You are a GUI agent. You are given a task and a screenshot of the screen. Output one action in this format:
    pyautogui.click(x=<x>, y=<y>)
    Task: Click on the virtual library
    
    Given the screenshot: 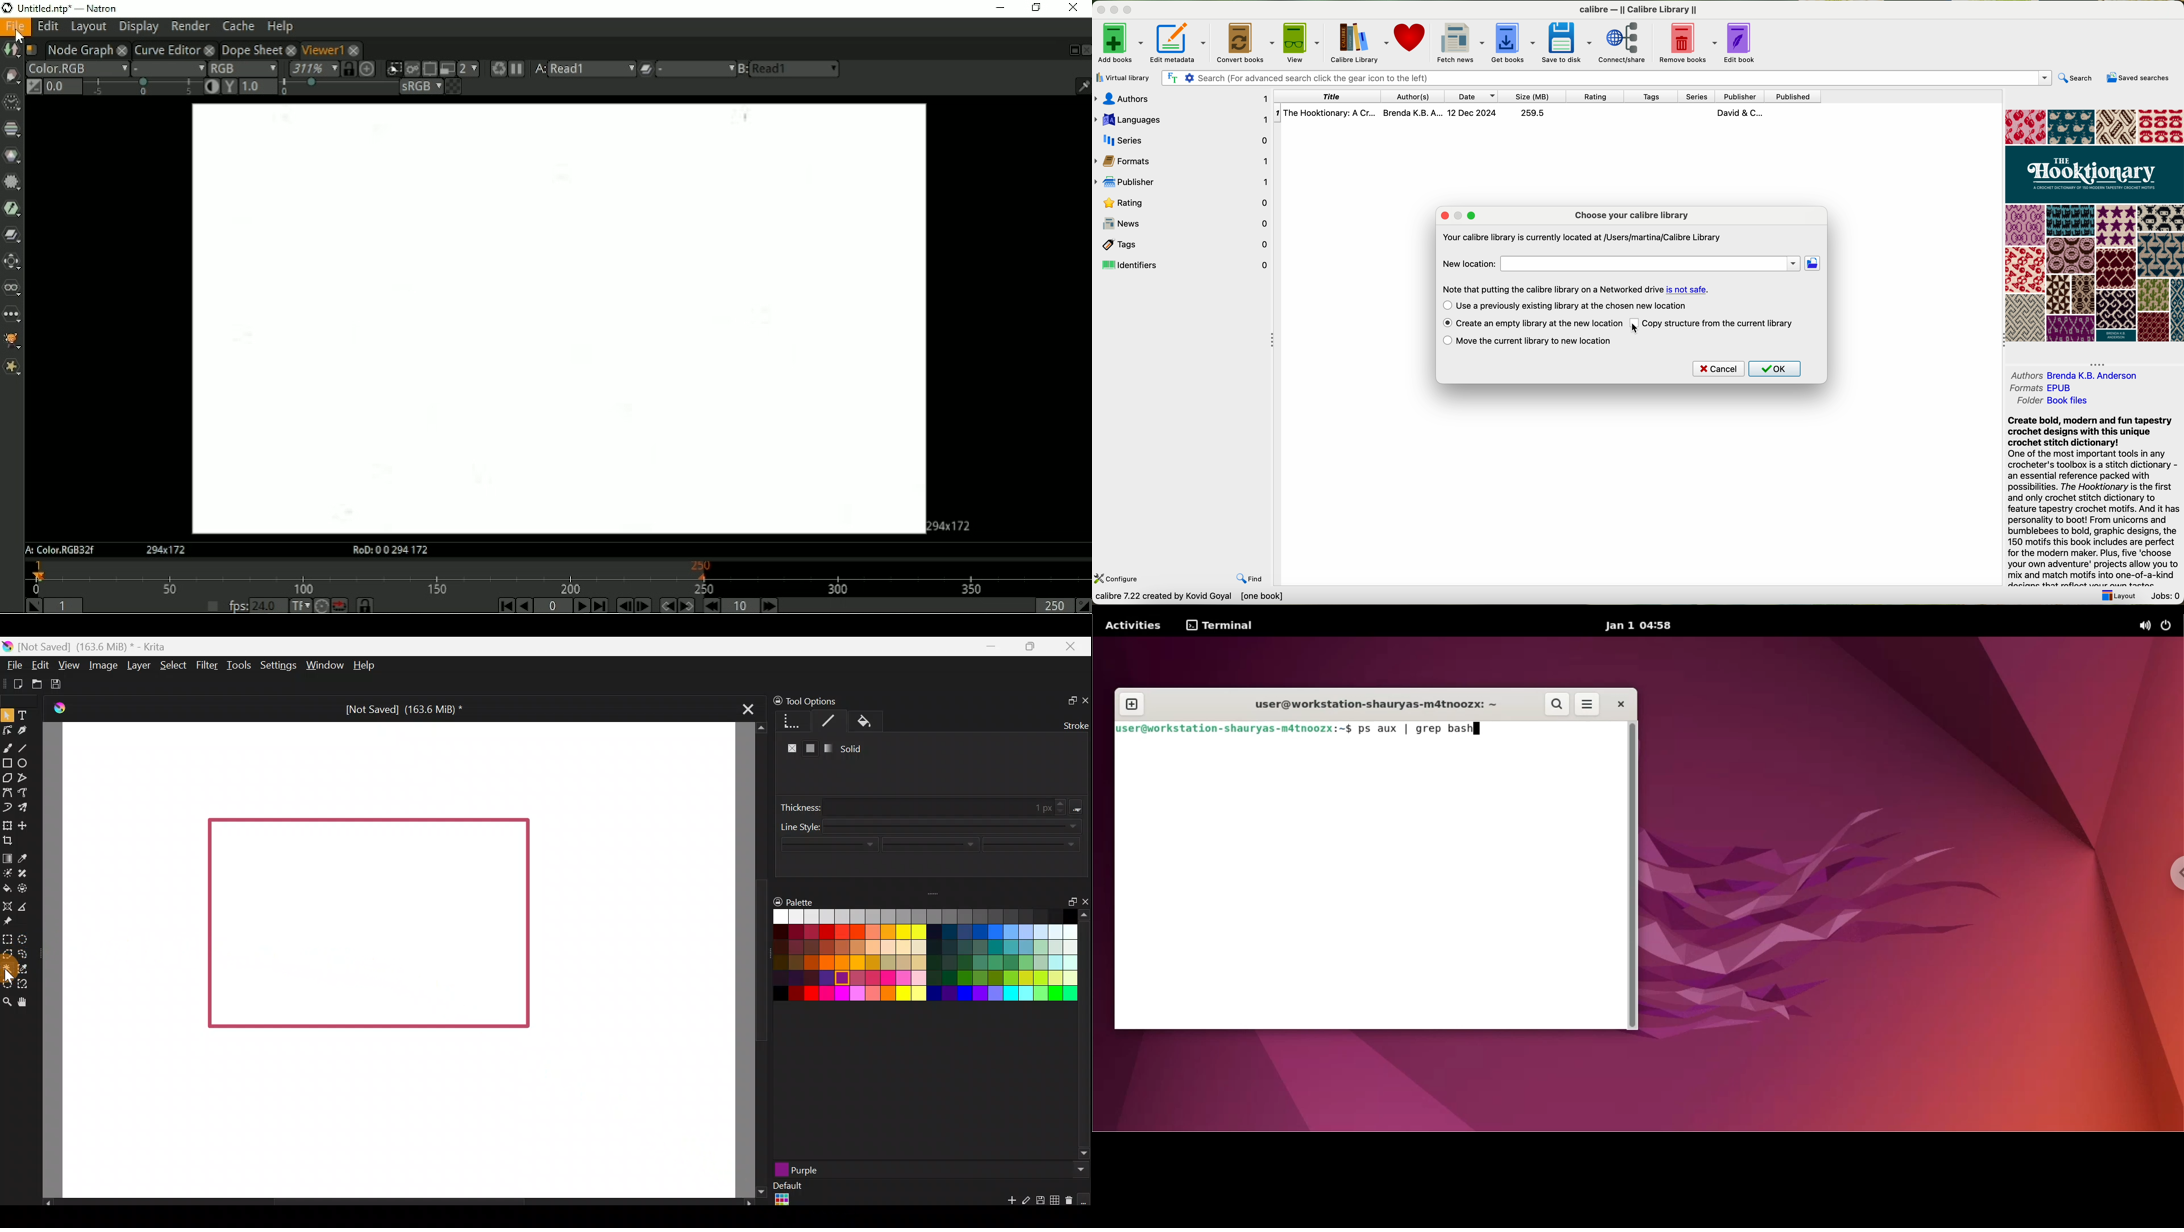 What is the action you would take?
    pyautogui.click(x=1122, y=78)
    